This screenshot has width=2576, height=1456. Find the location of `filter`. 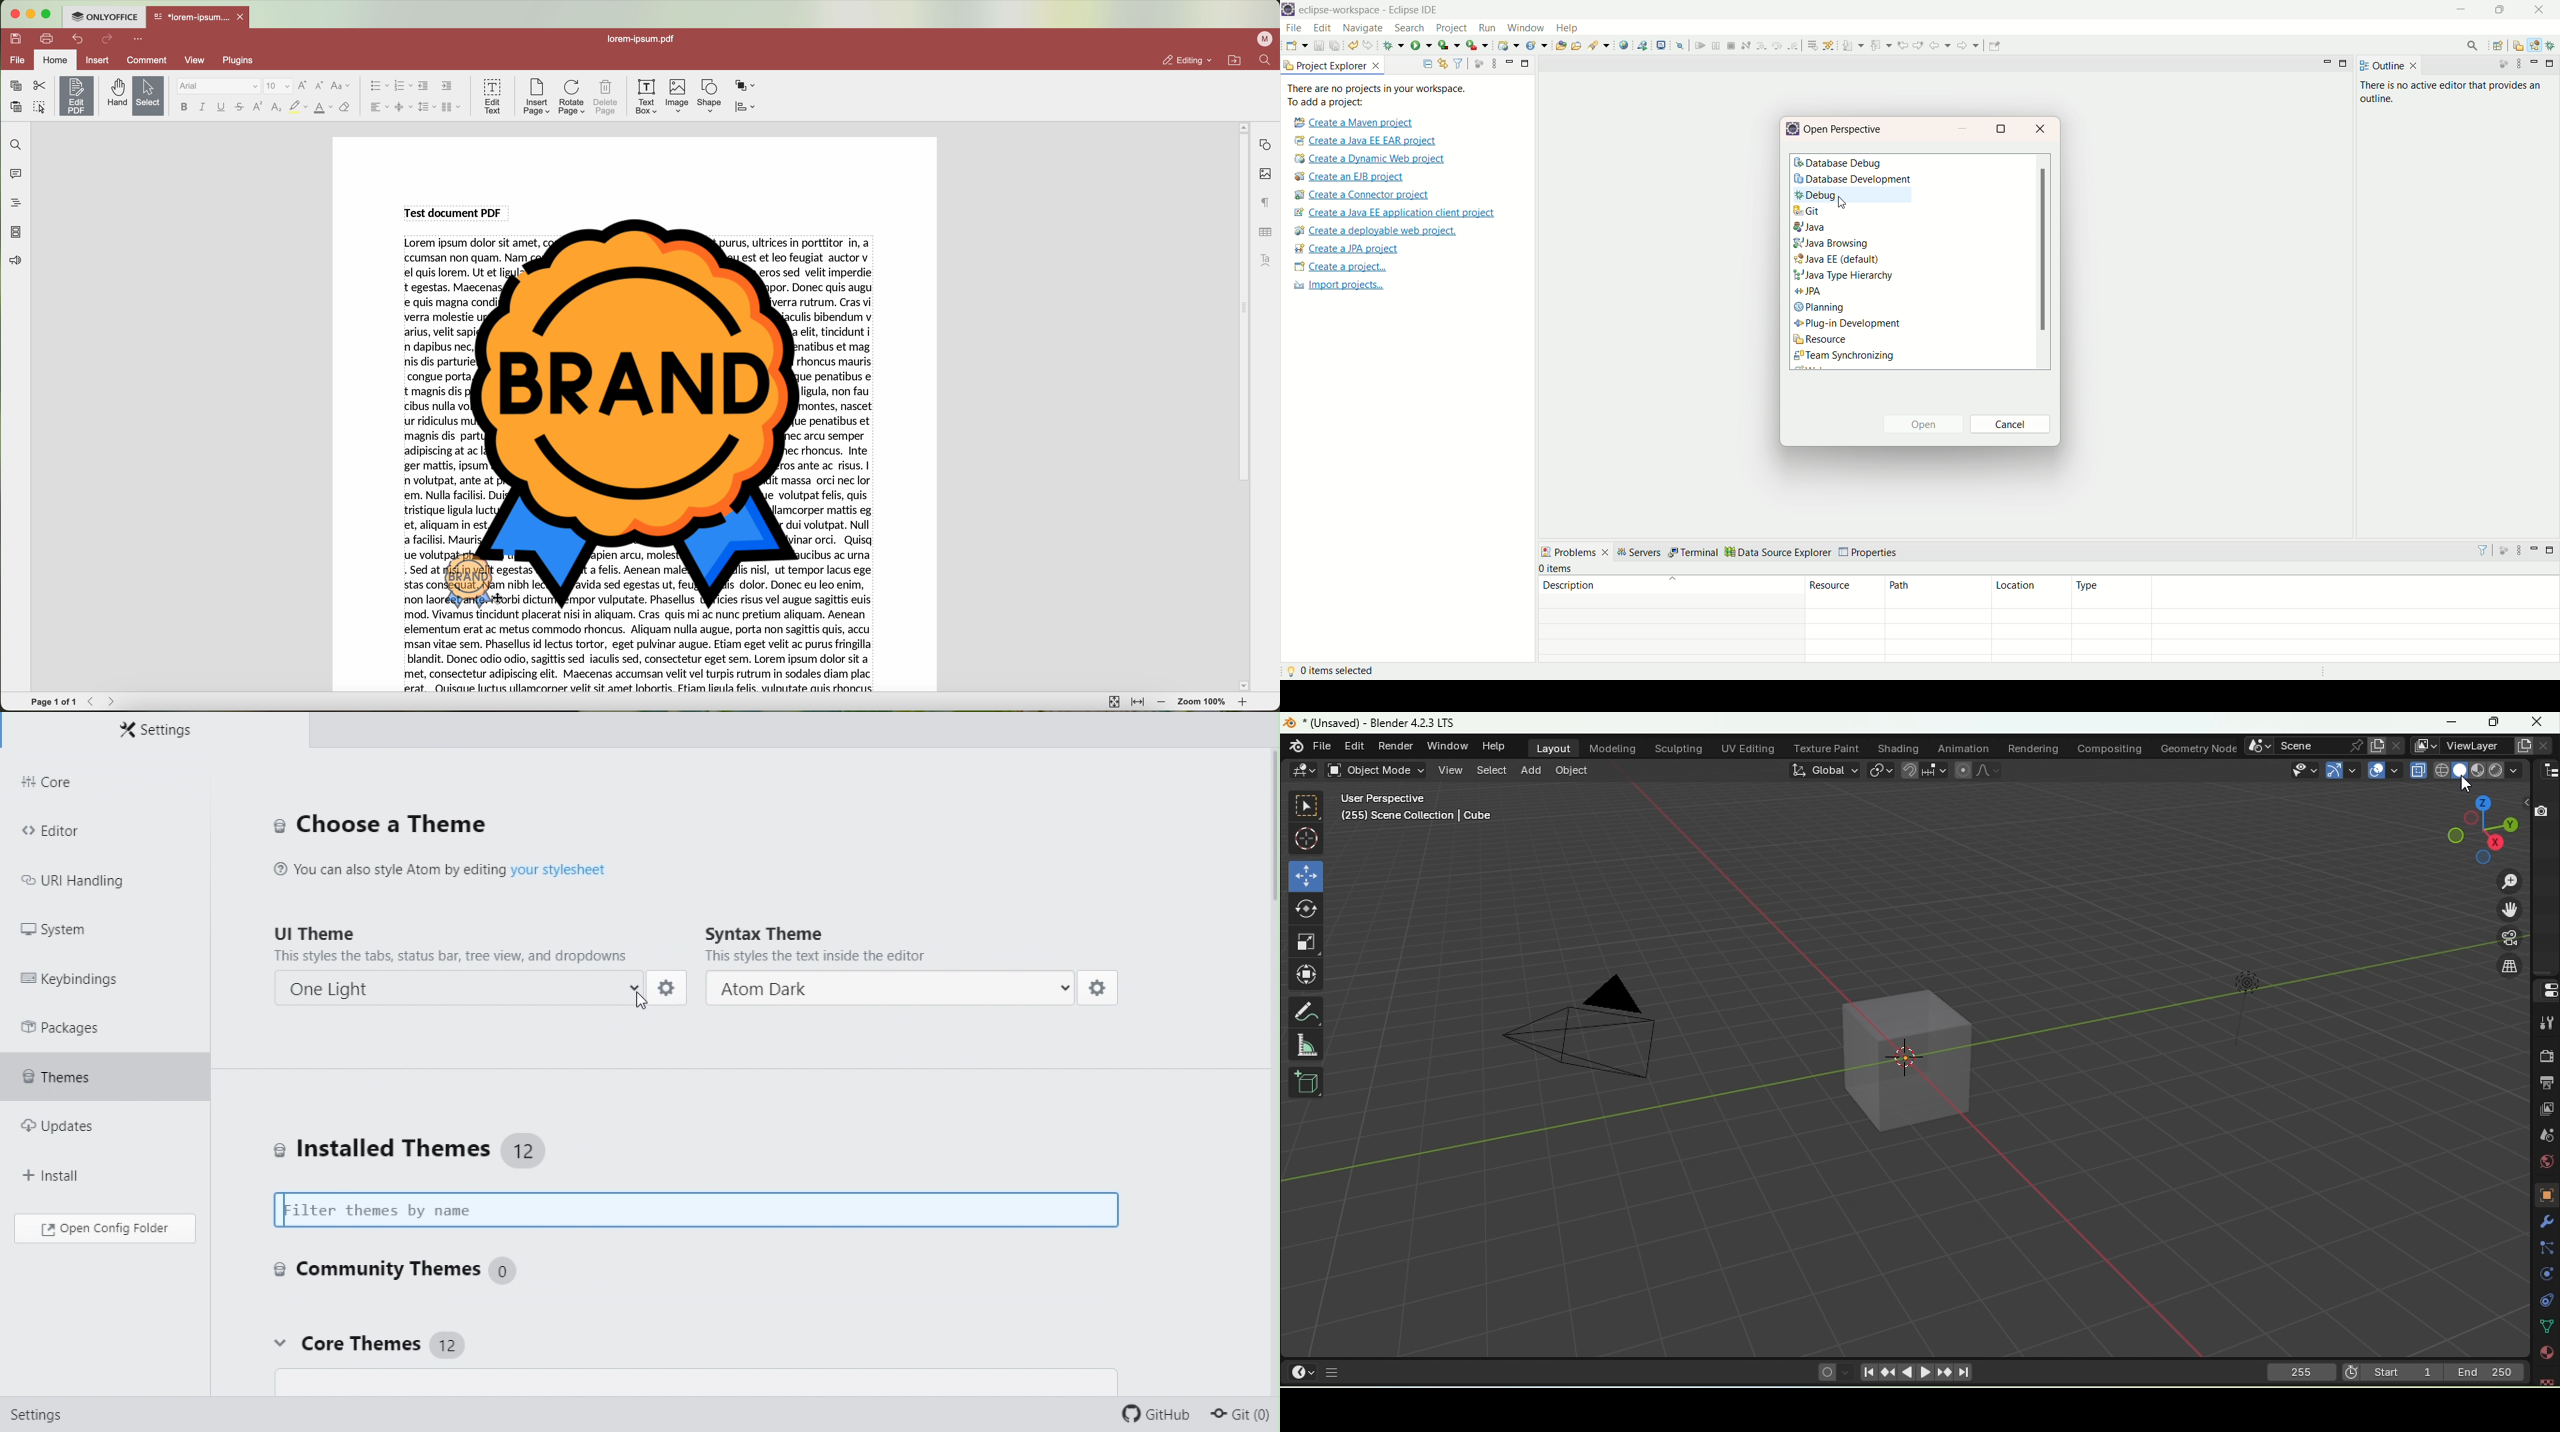

filter is located at coordinates (1459, 62).